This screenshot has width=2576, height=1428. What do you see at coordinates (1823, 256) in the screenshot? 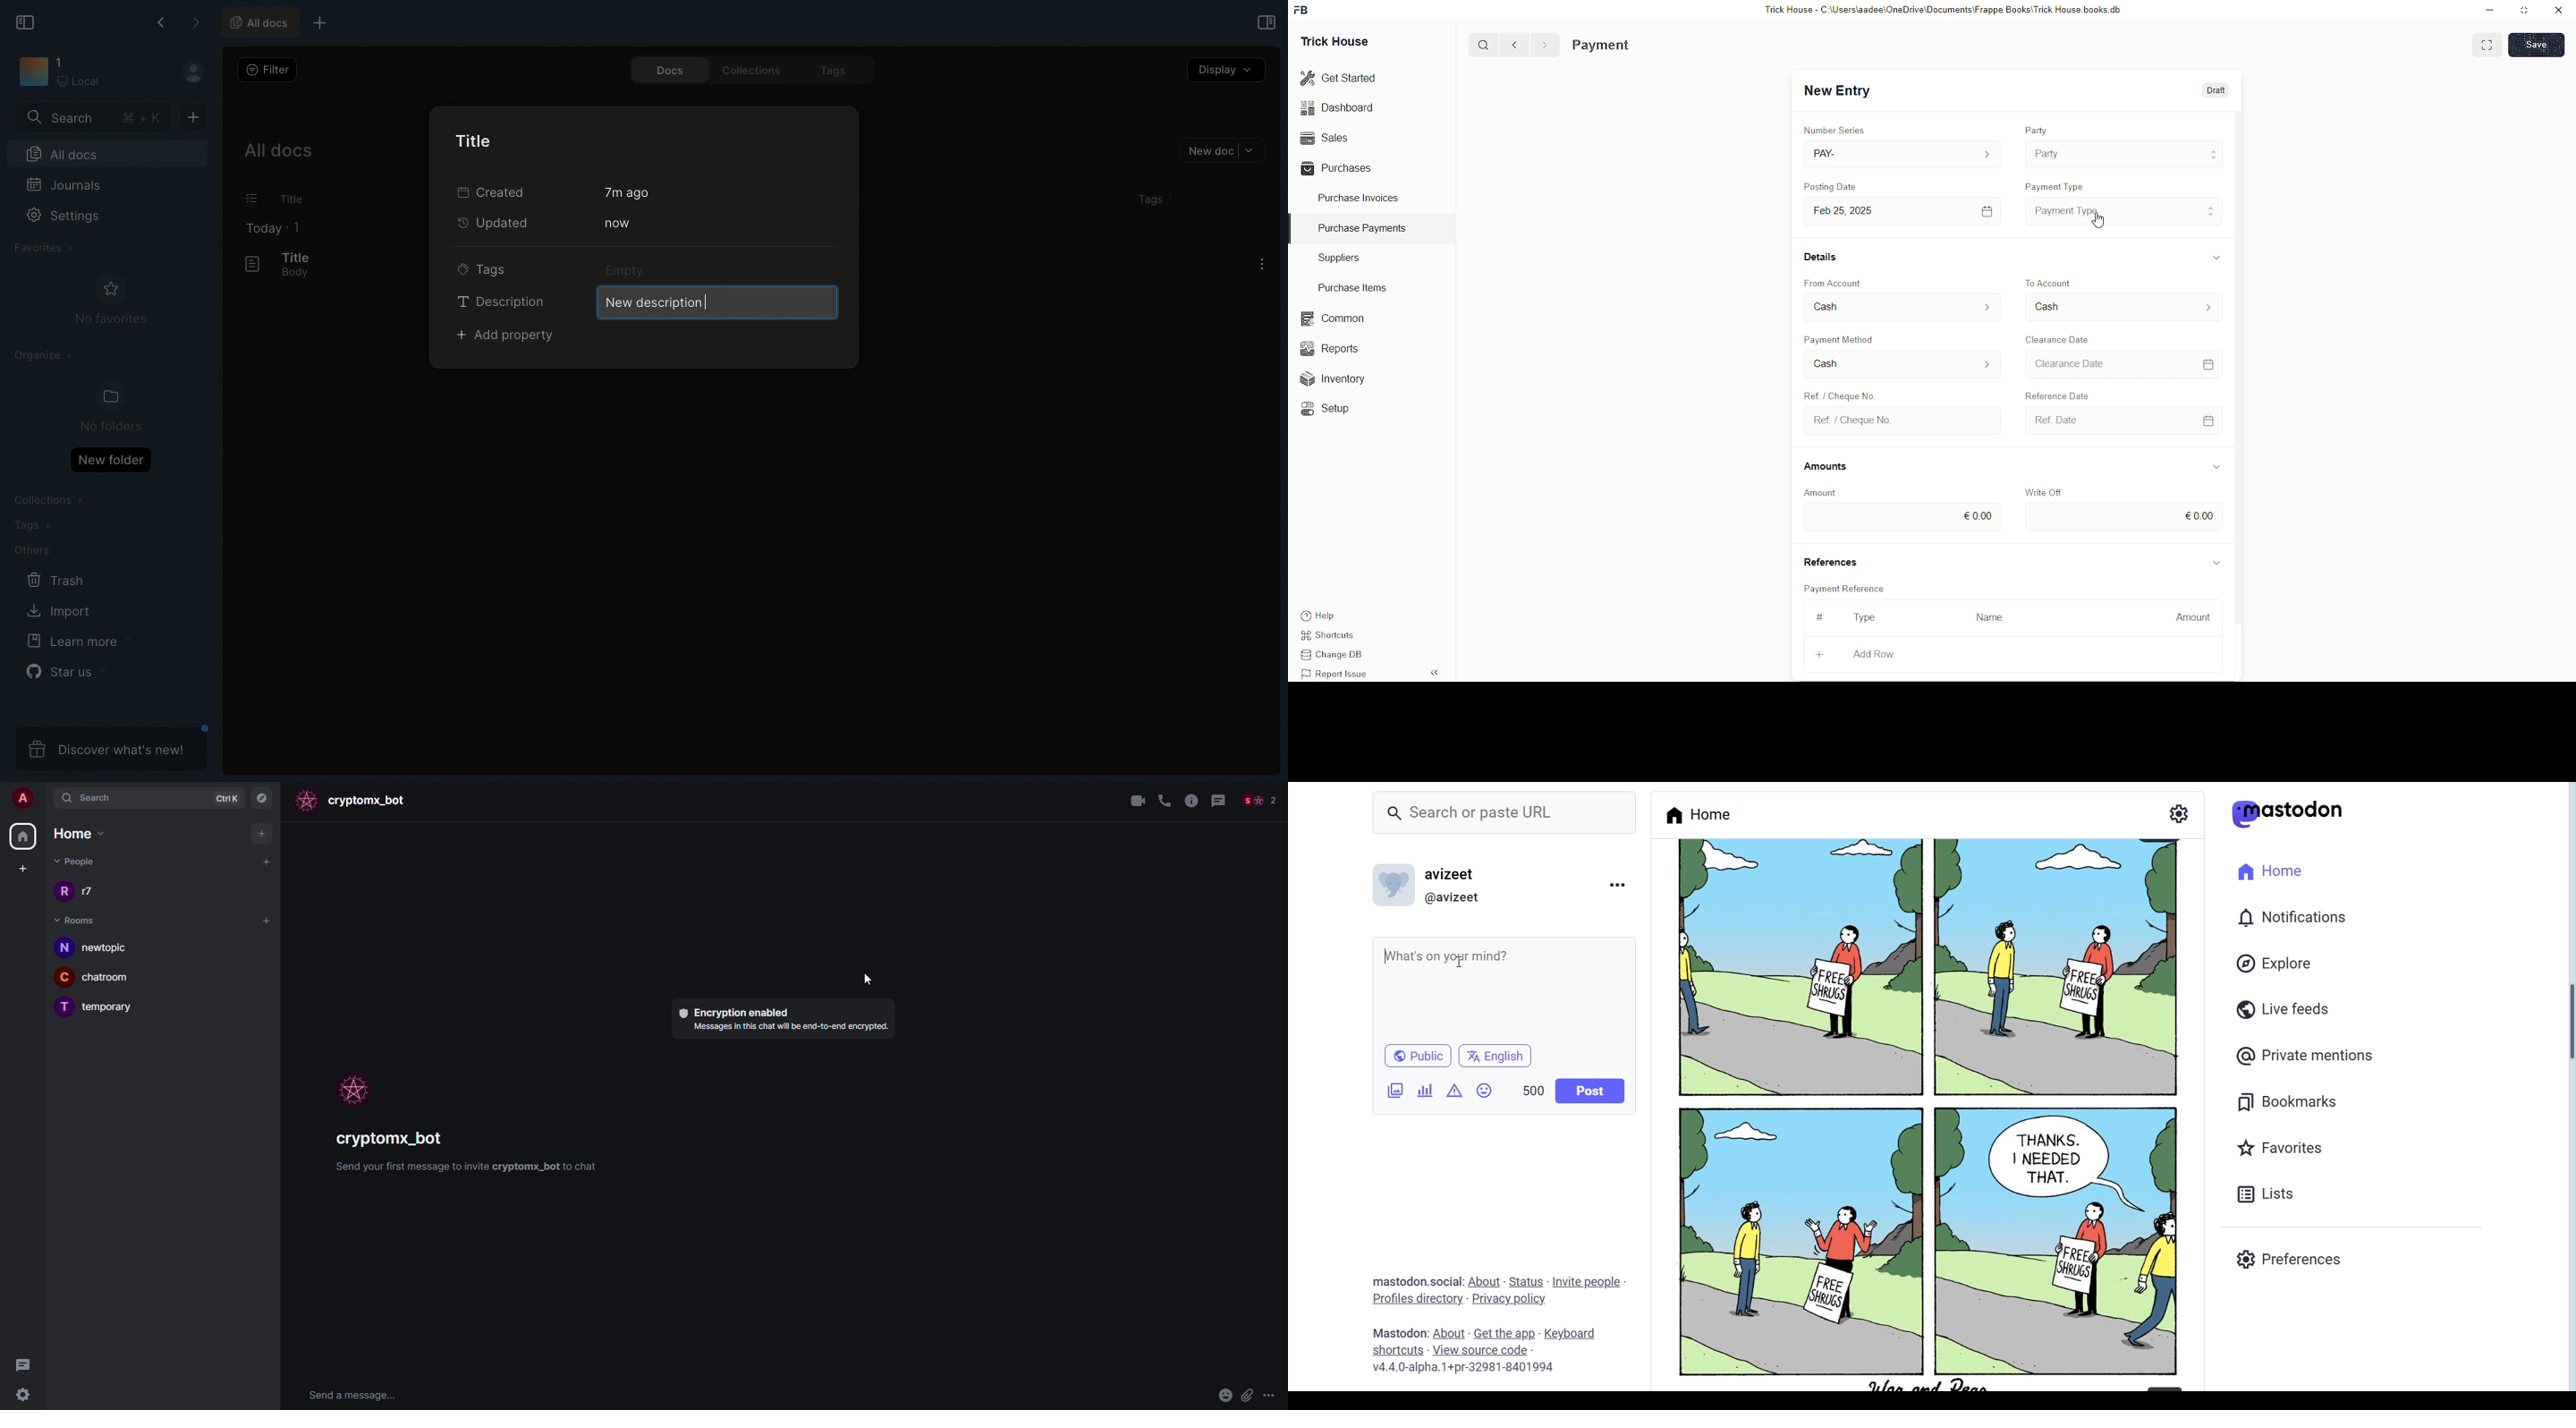
I see `Details` at bounding box center [1823, 256].